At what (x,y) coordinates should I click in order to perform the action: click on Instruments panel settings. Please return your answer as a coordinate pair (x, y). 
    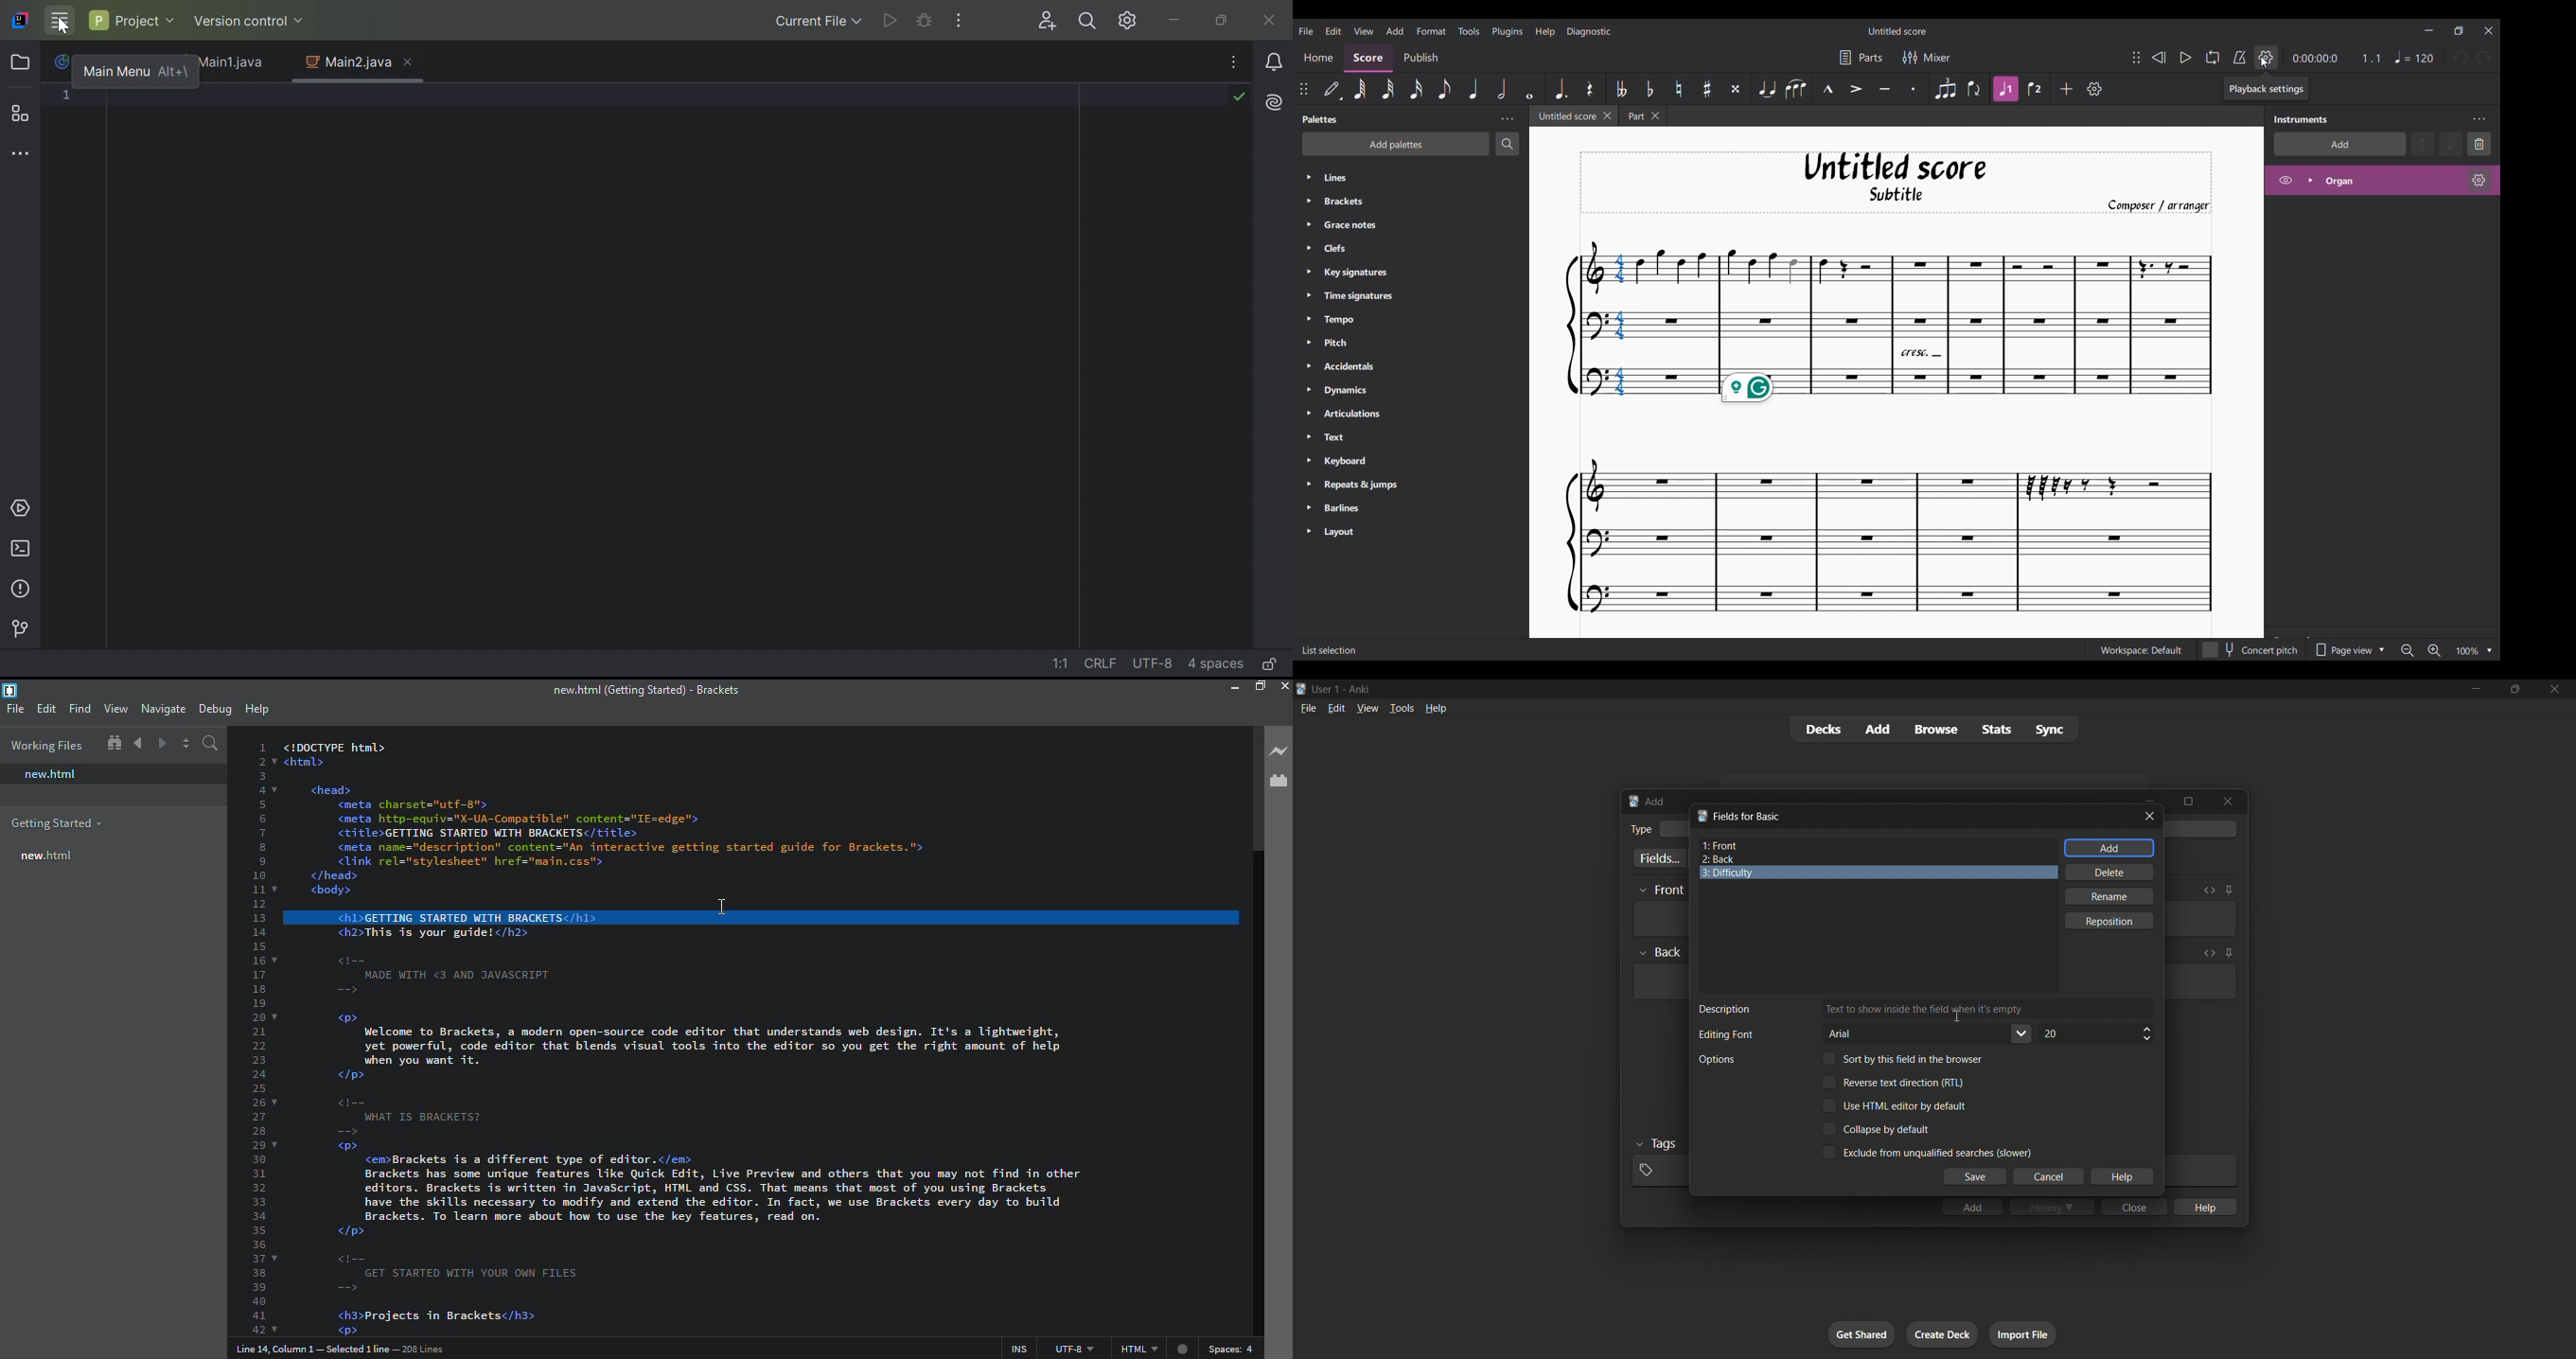
    Looking at the image, I should click on (2479, 120).